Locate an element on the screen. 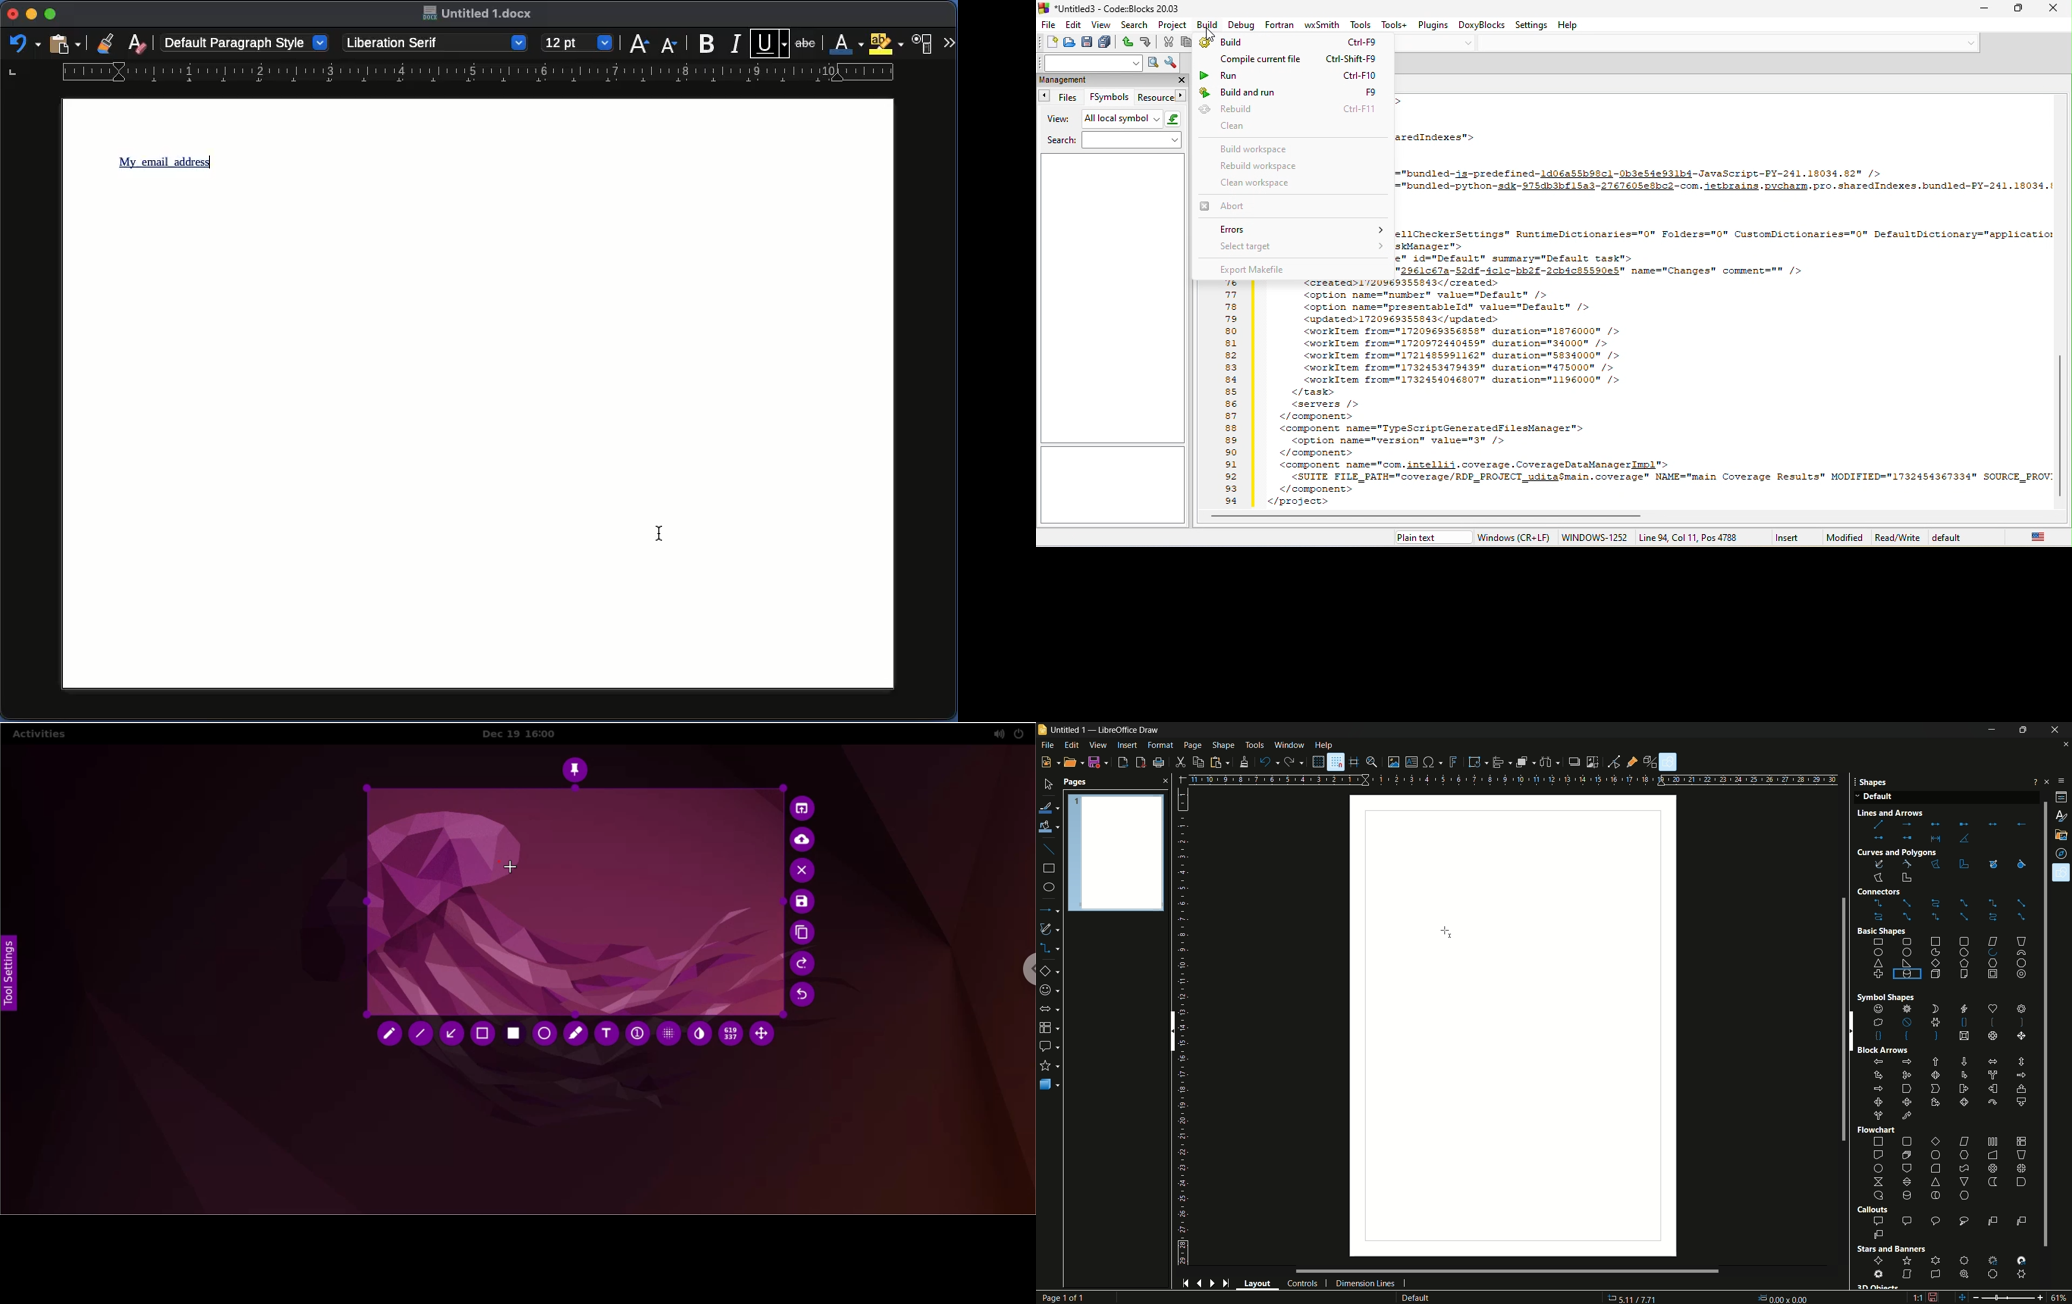 The width and height of the screenshot is (2072, 1316). Pages is located at coordinates (1116, 852).